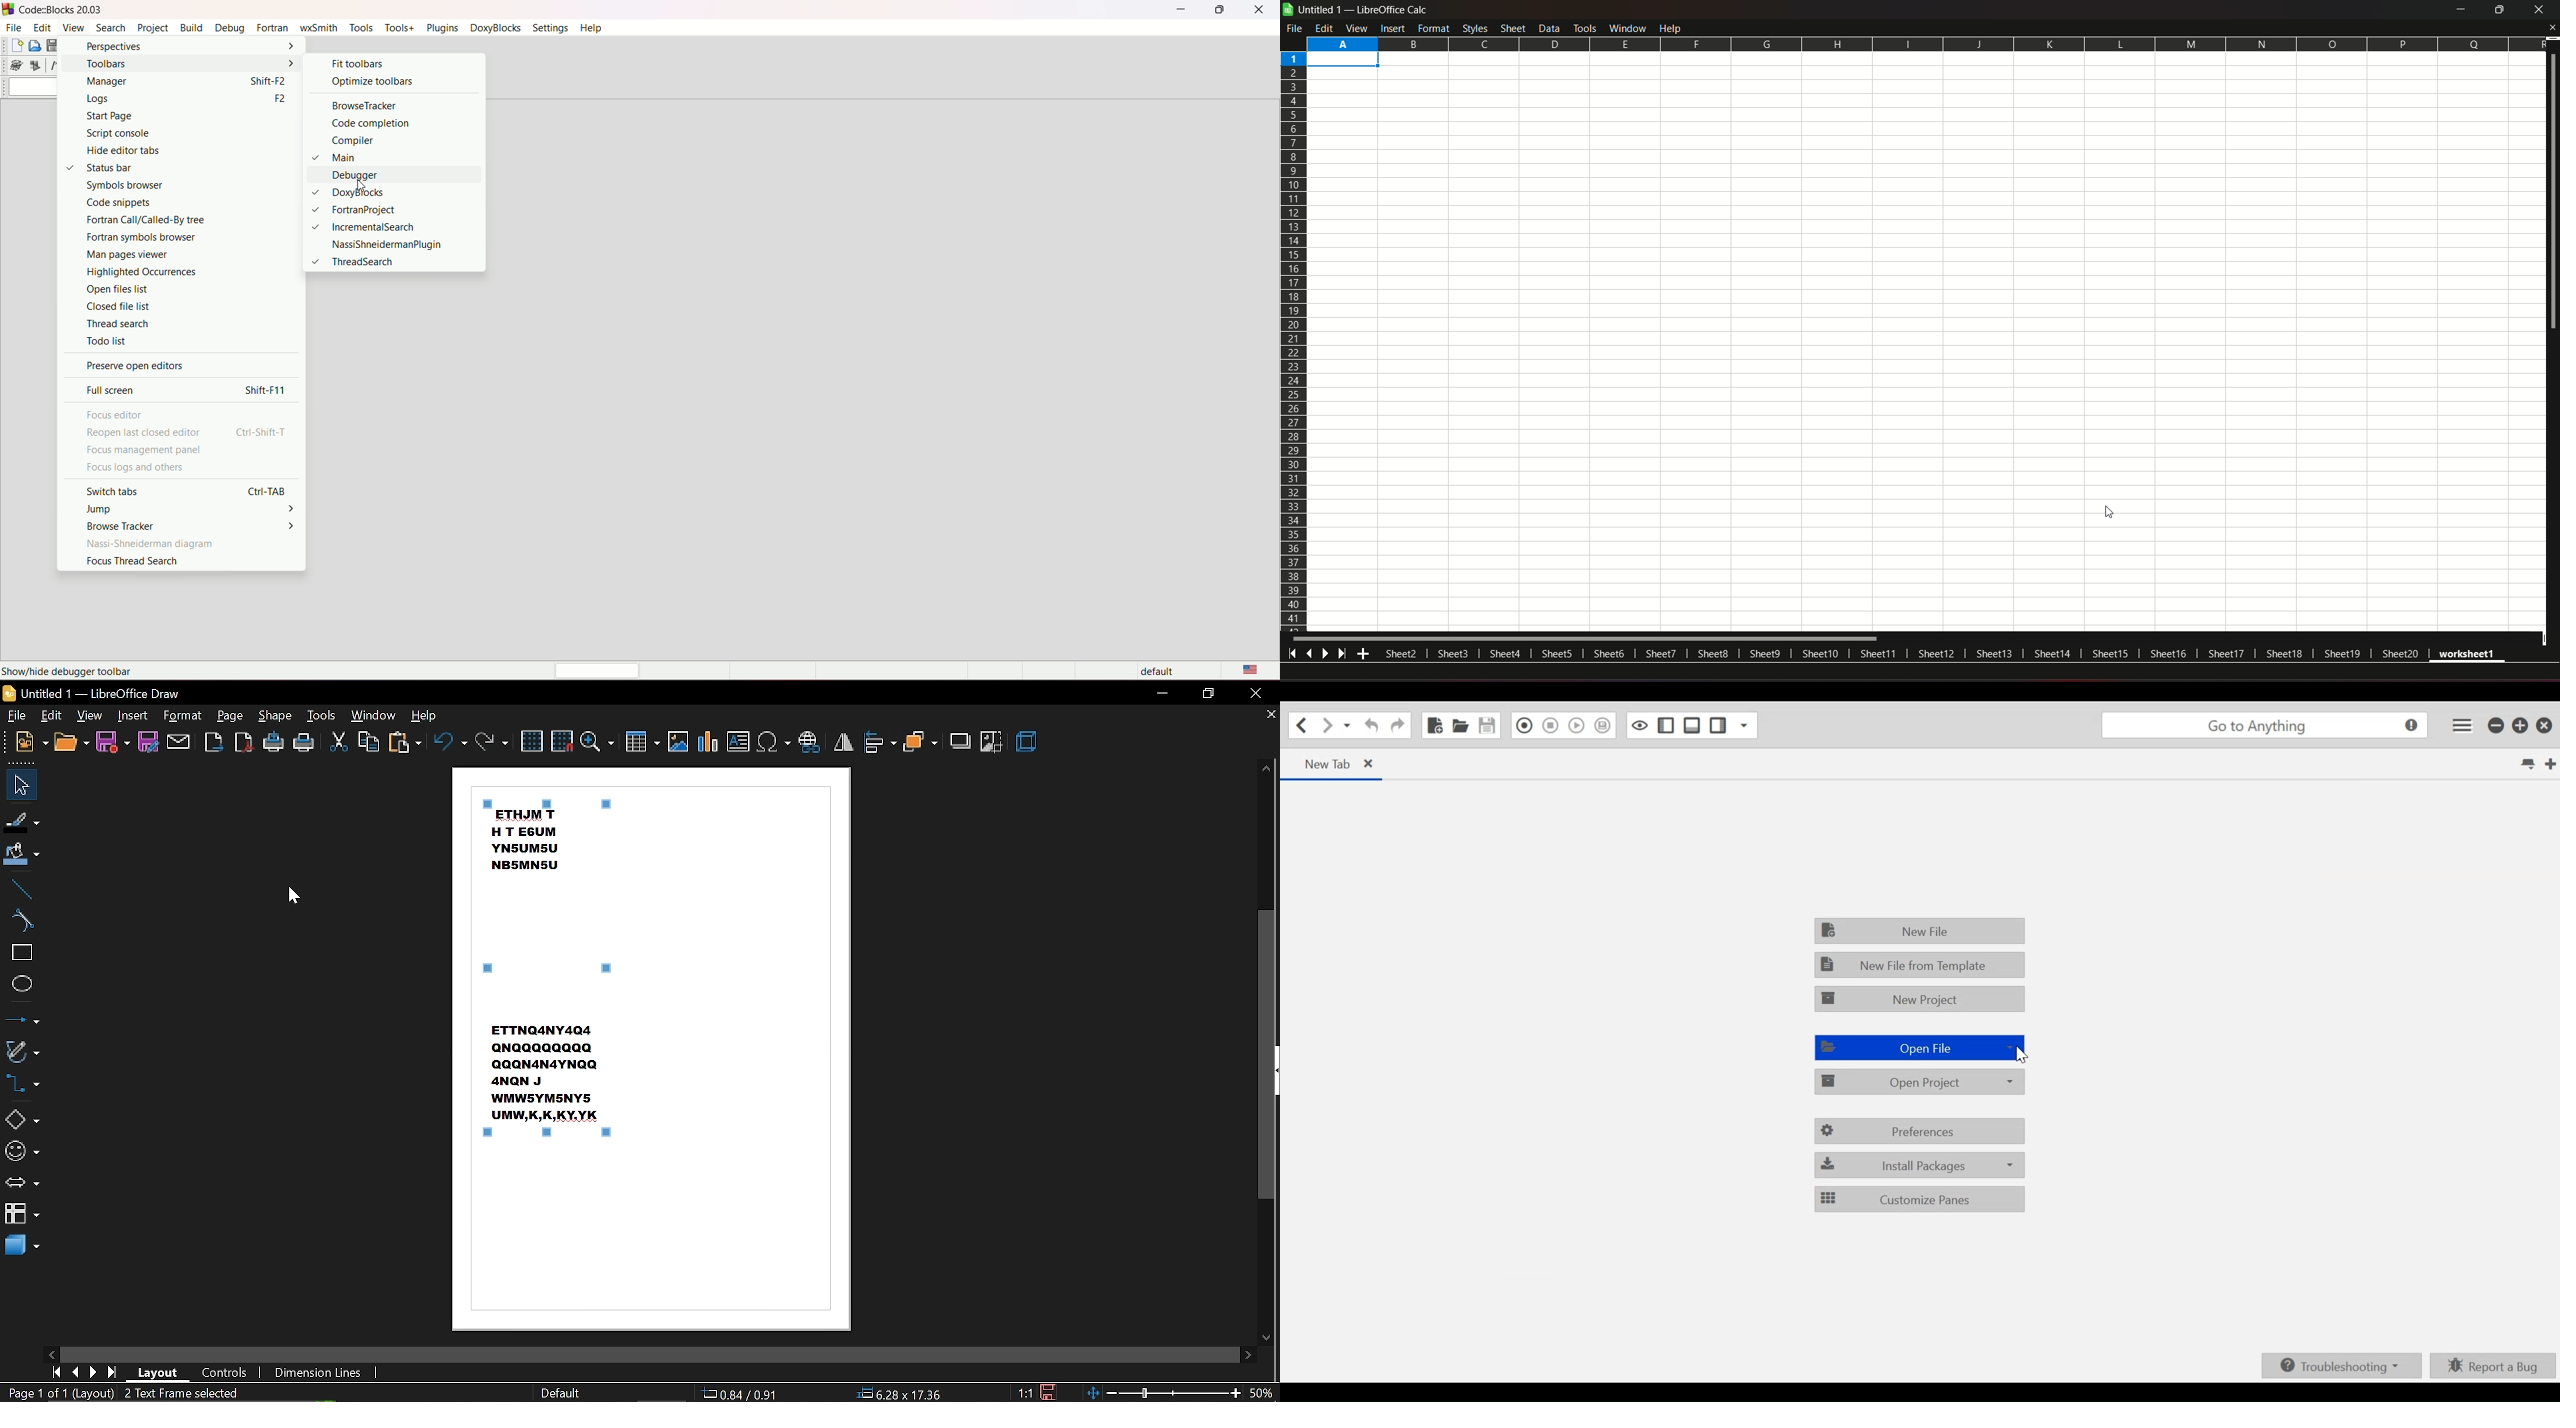 This screenshot has height=1428, width=2576. Describe the element at coordinates (1270, 715) in the screenshot. I see `close tab` at that location.